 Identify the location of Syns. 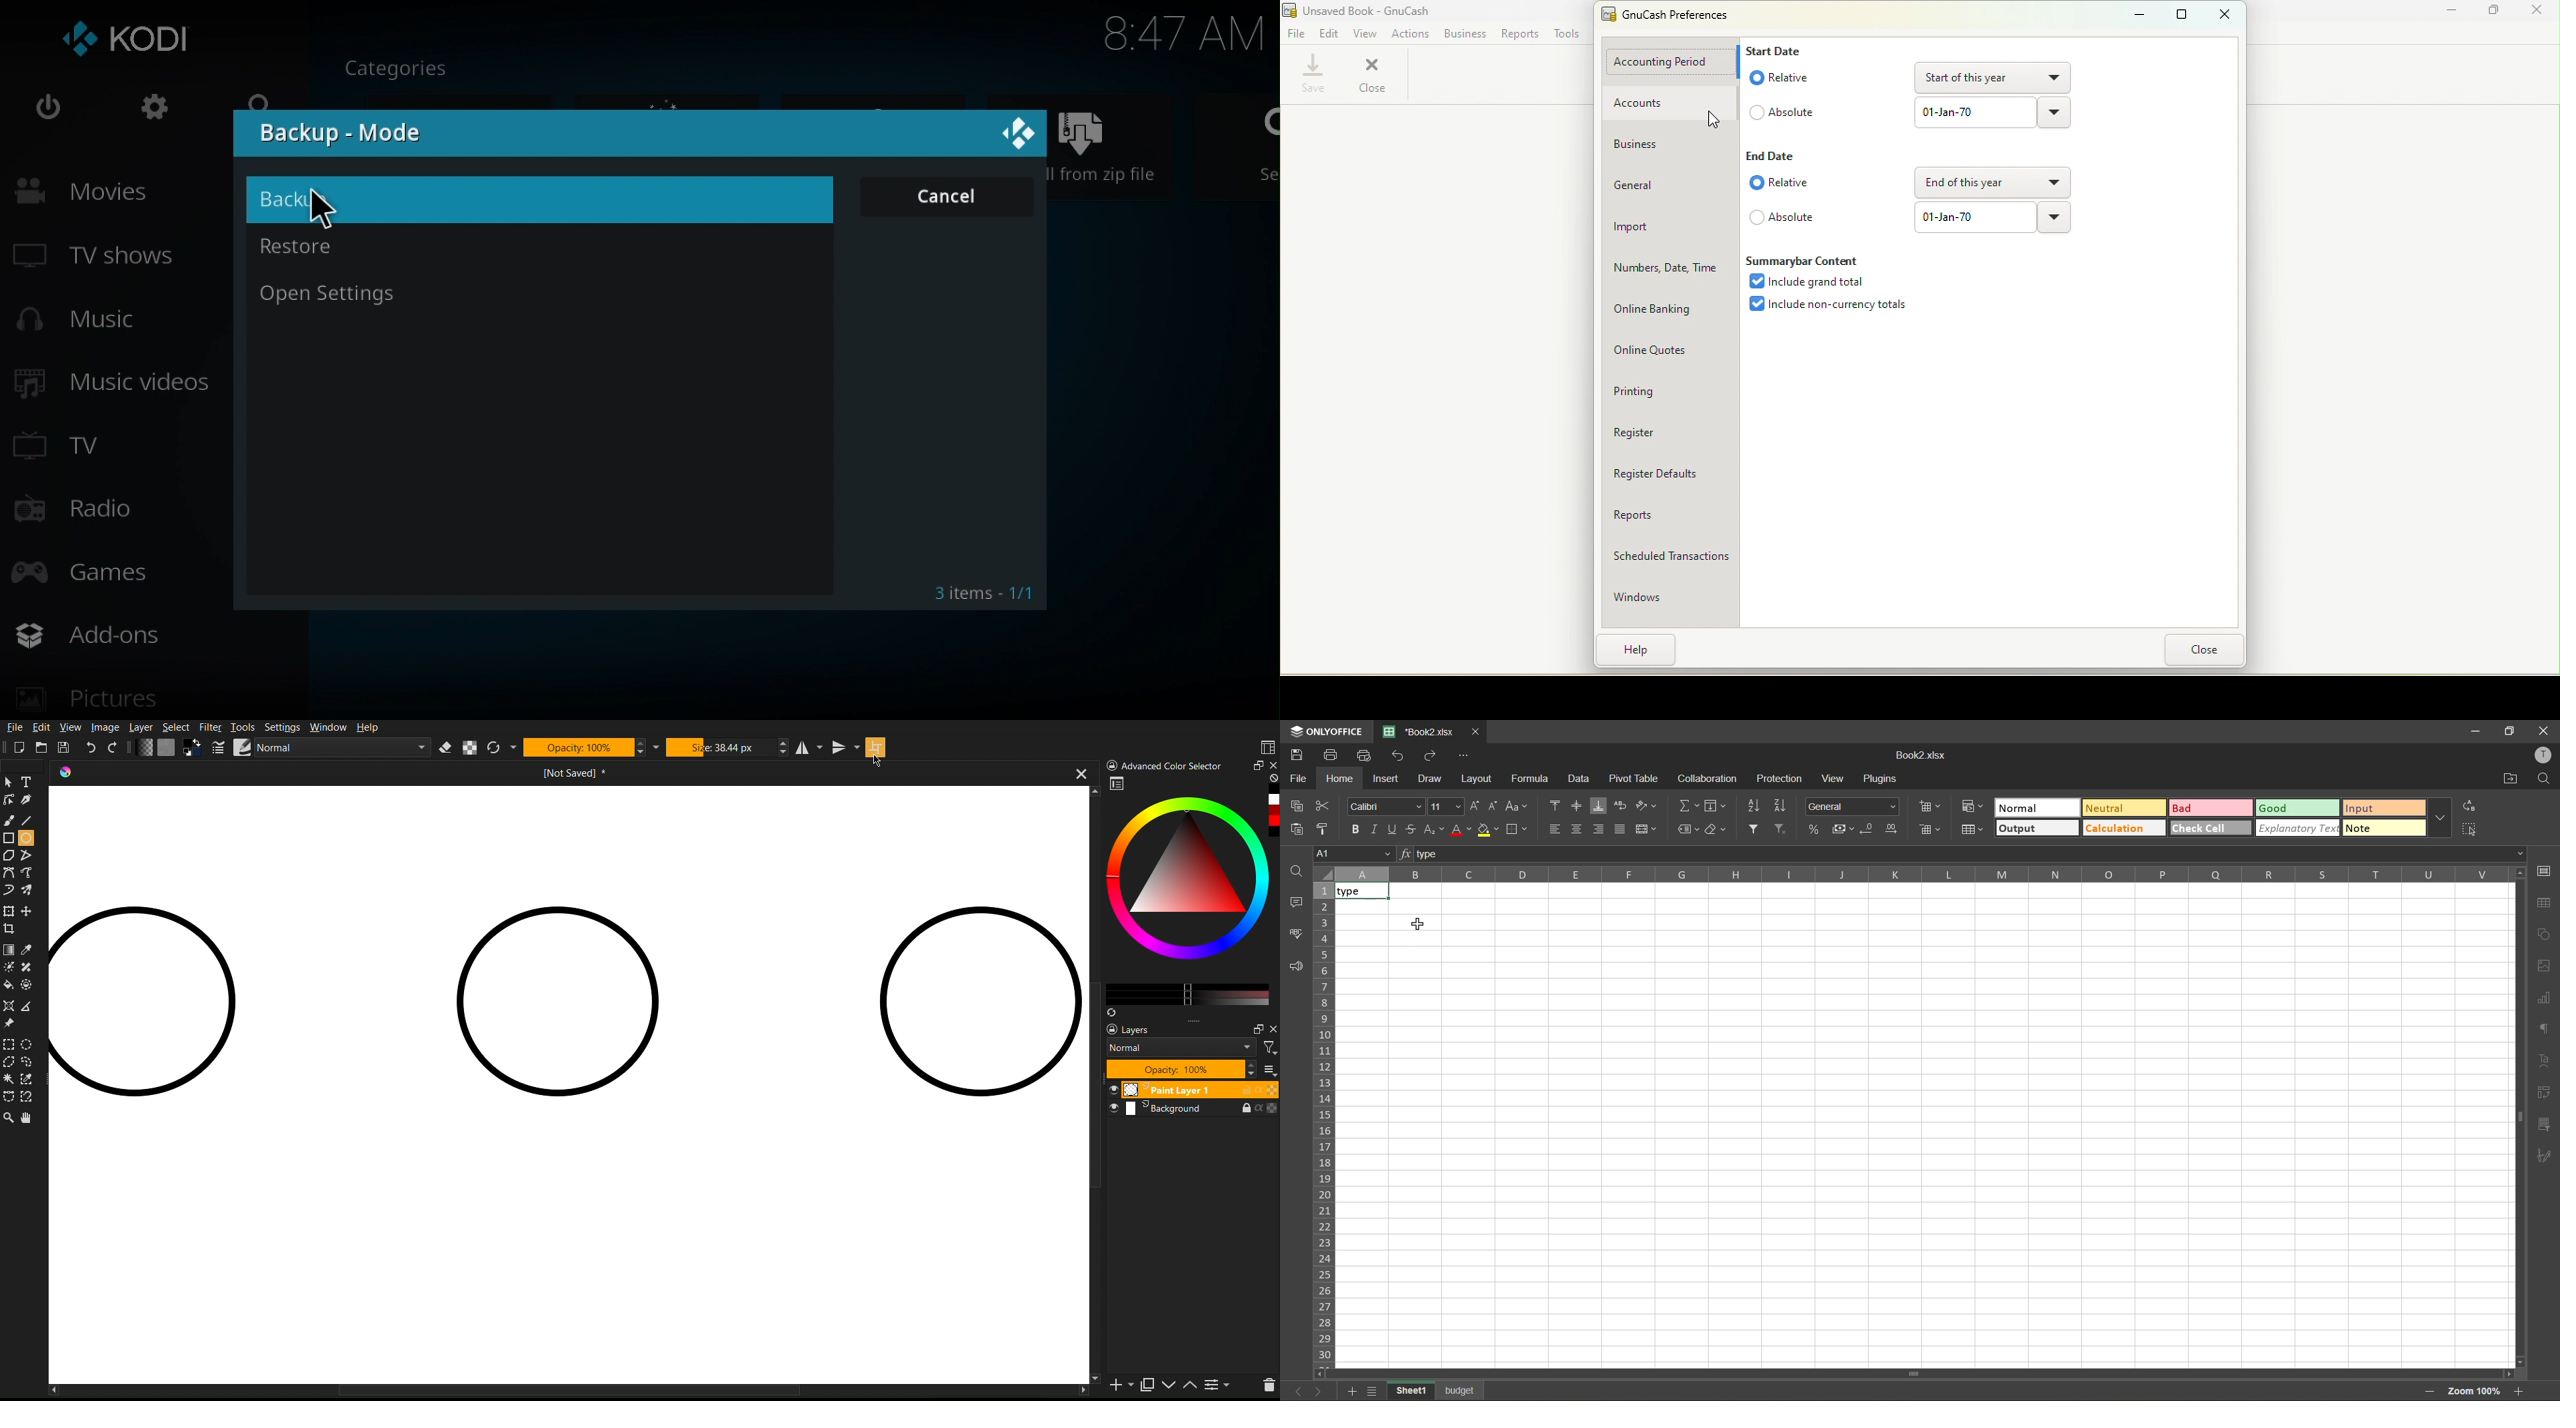
(1113, 1012).